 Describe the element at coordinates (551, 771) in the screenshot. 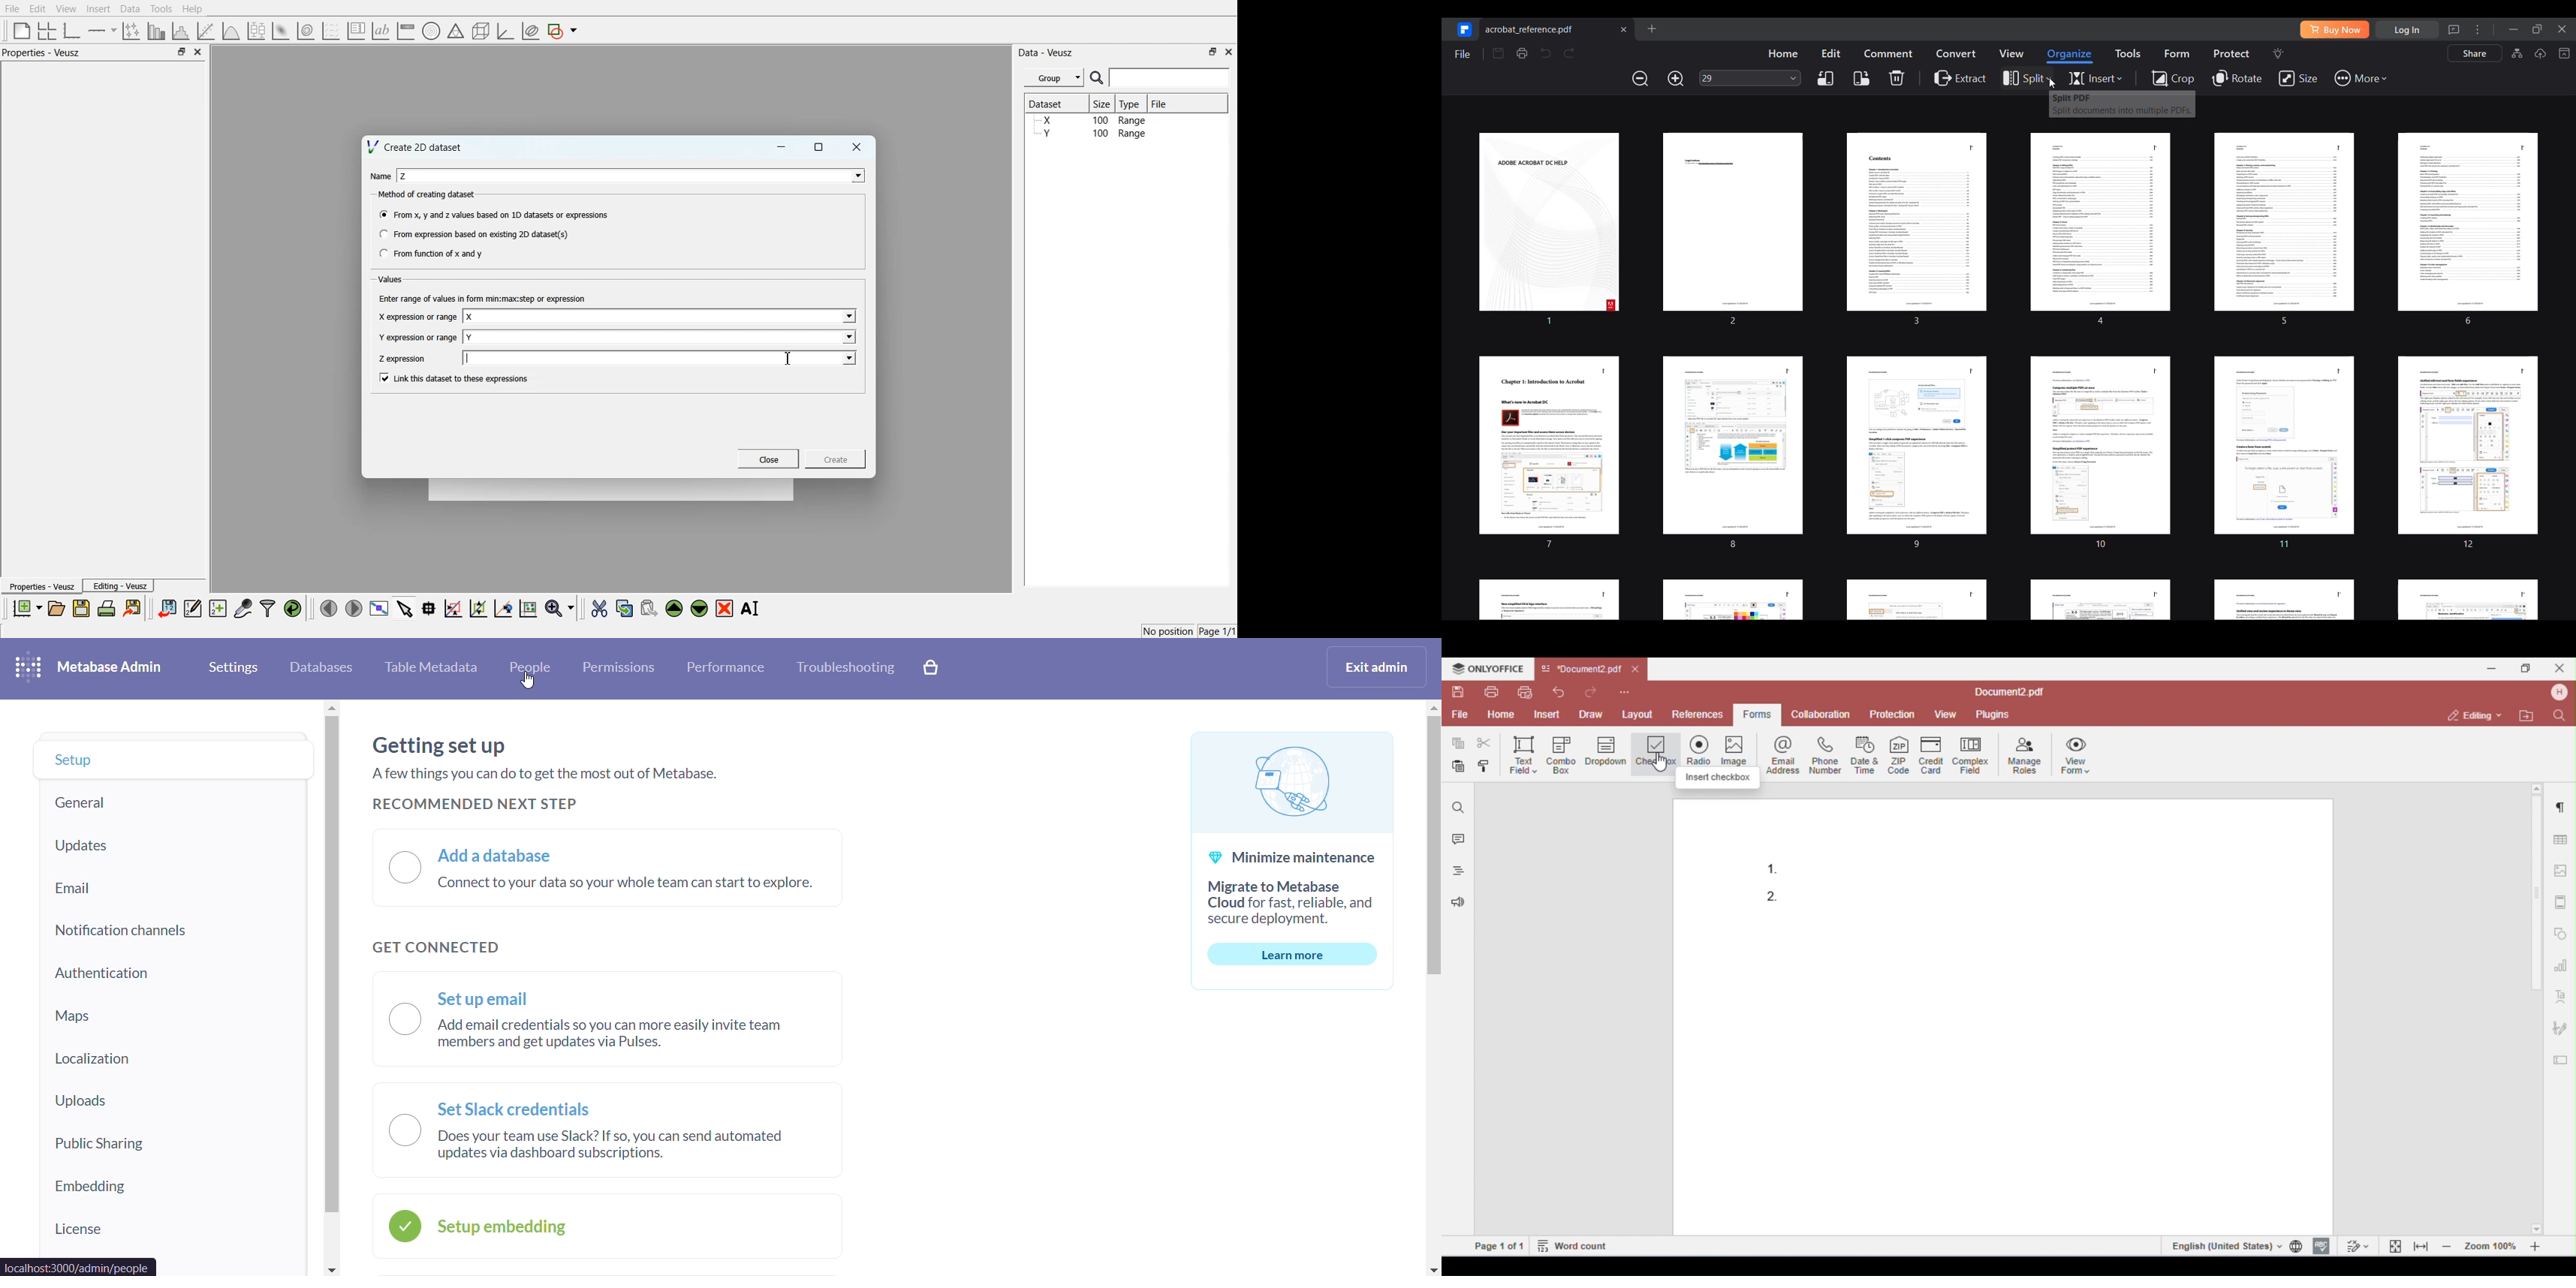

I see `a few things tou can do to get the most out of metabase.` at that location.